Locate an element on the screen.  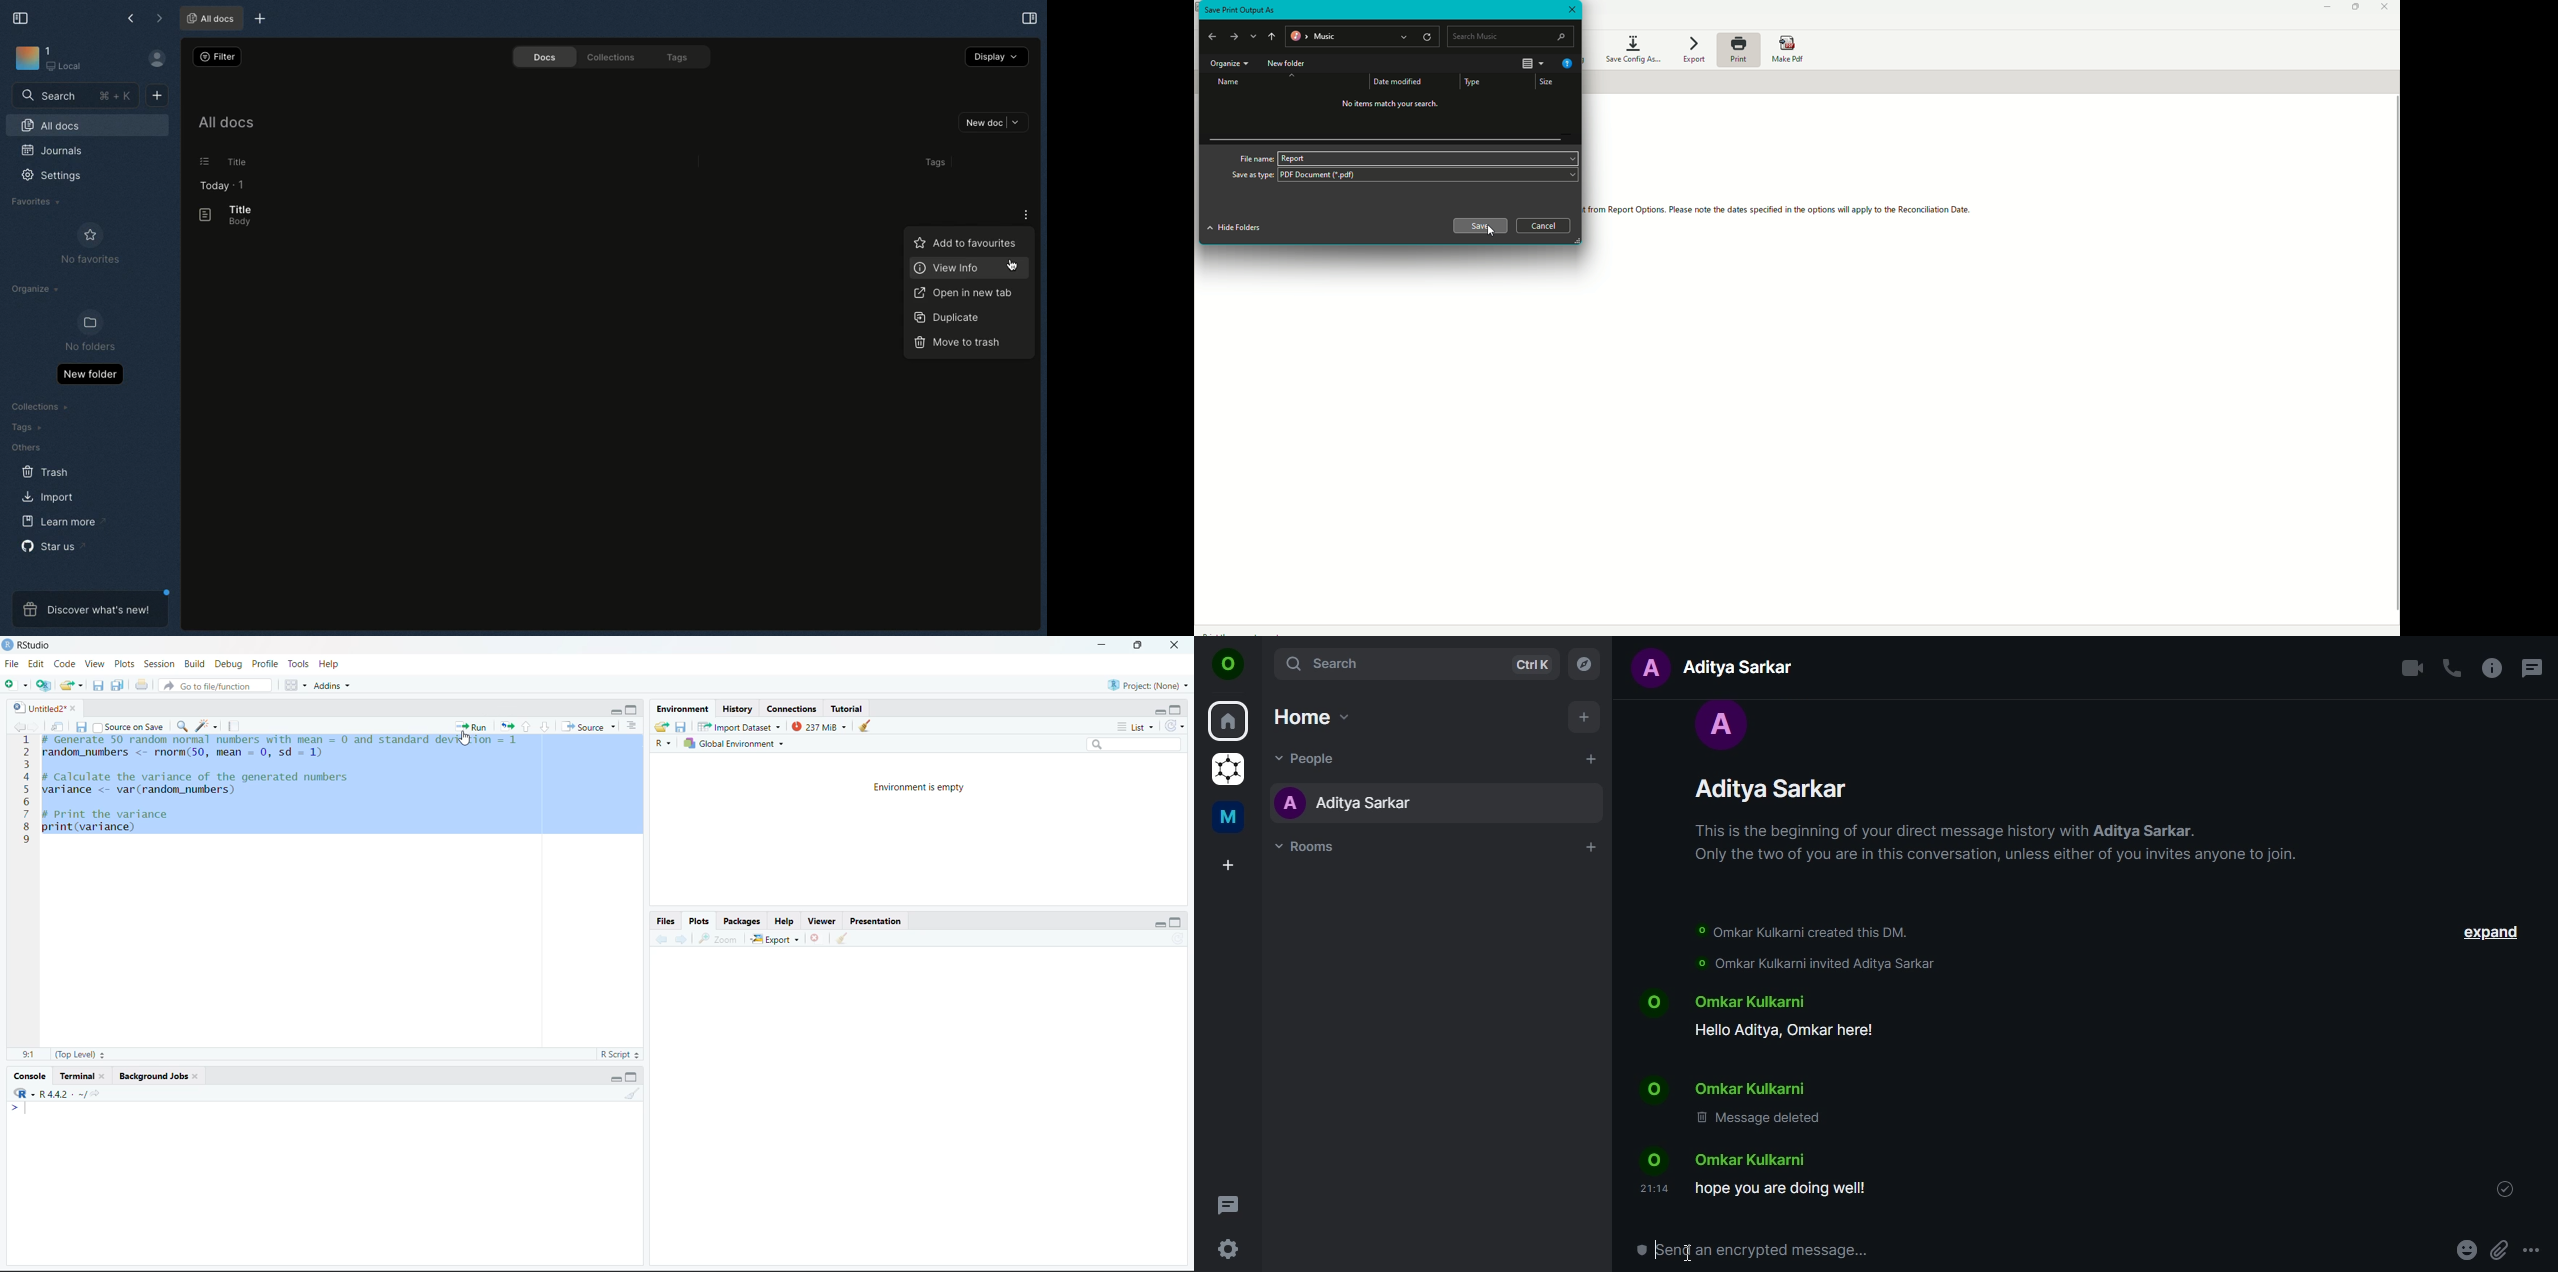
maximize is located at coordinates (1176, 709).